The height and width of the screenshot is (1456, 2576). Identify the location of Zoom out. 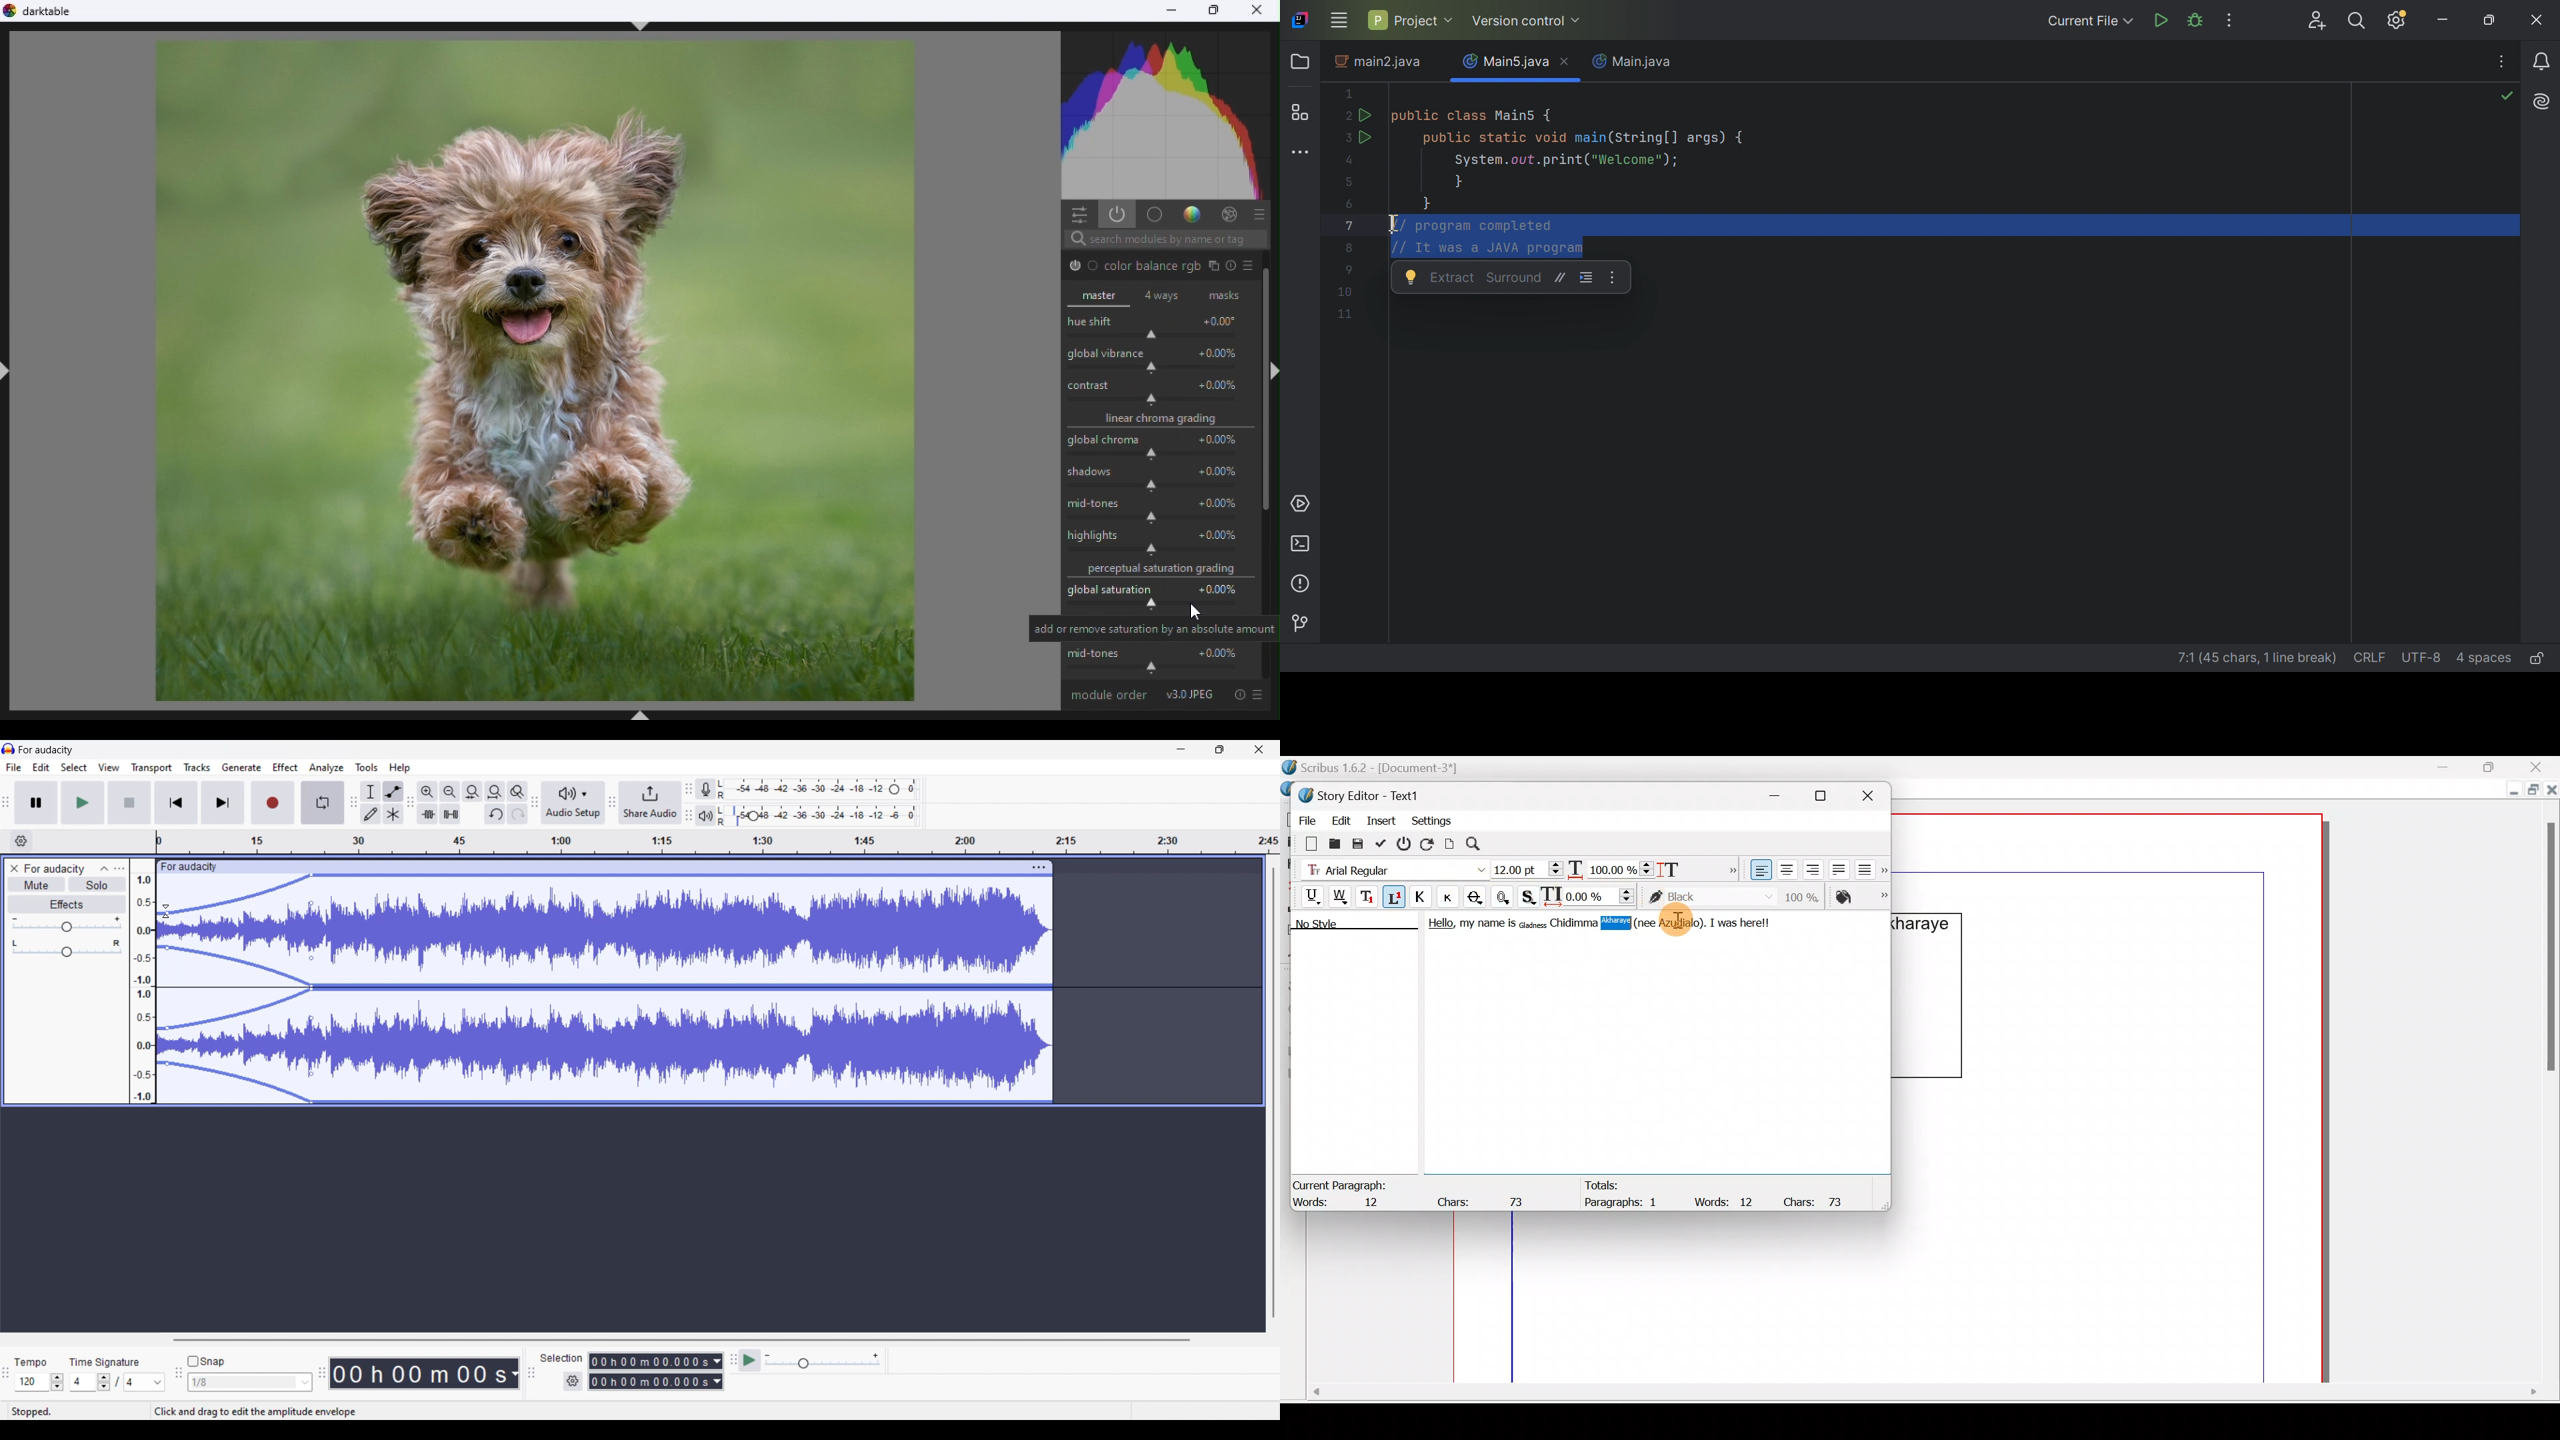
(451, 791).